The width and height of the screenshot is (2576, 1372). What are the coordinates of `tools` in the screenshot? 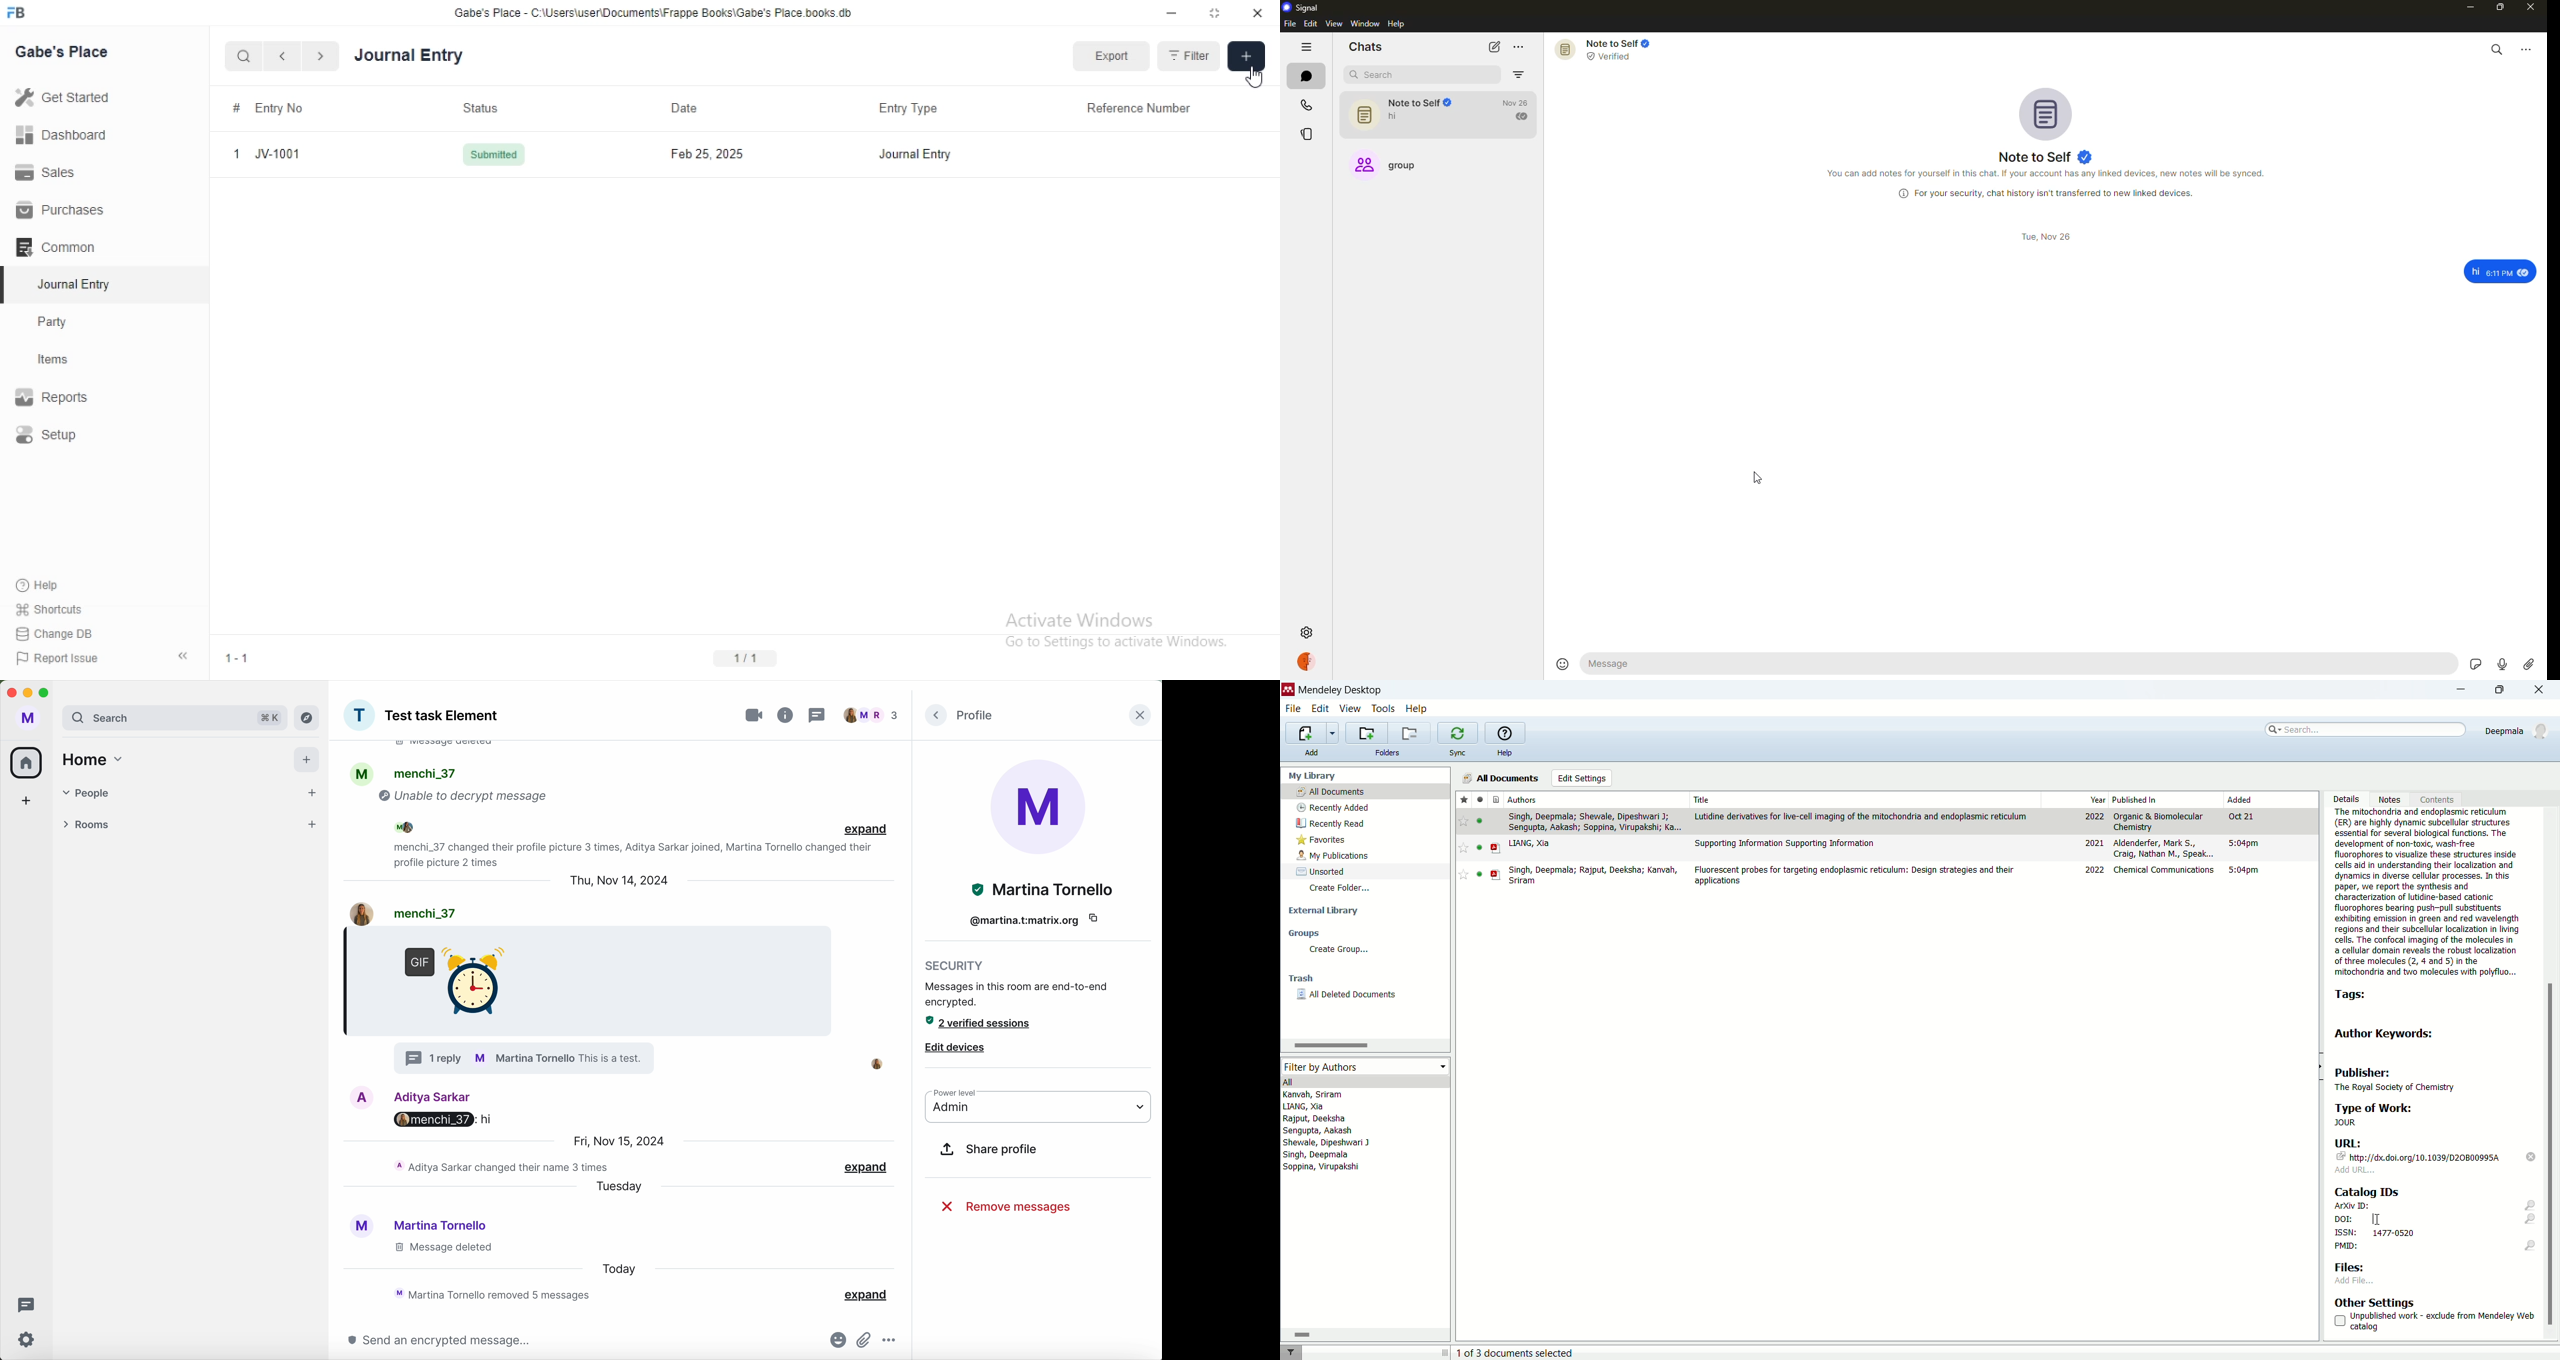 It's located at (1384, 710).